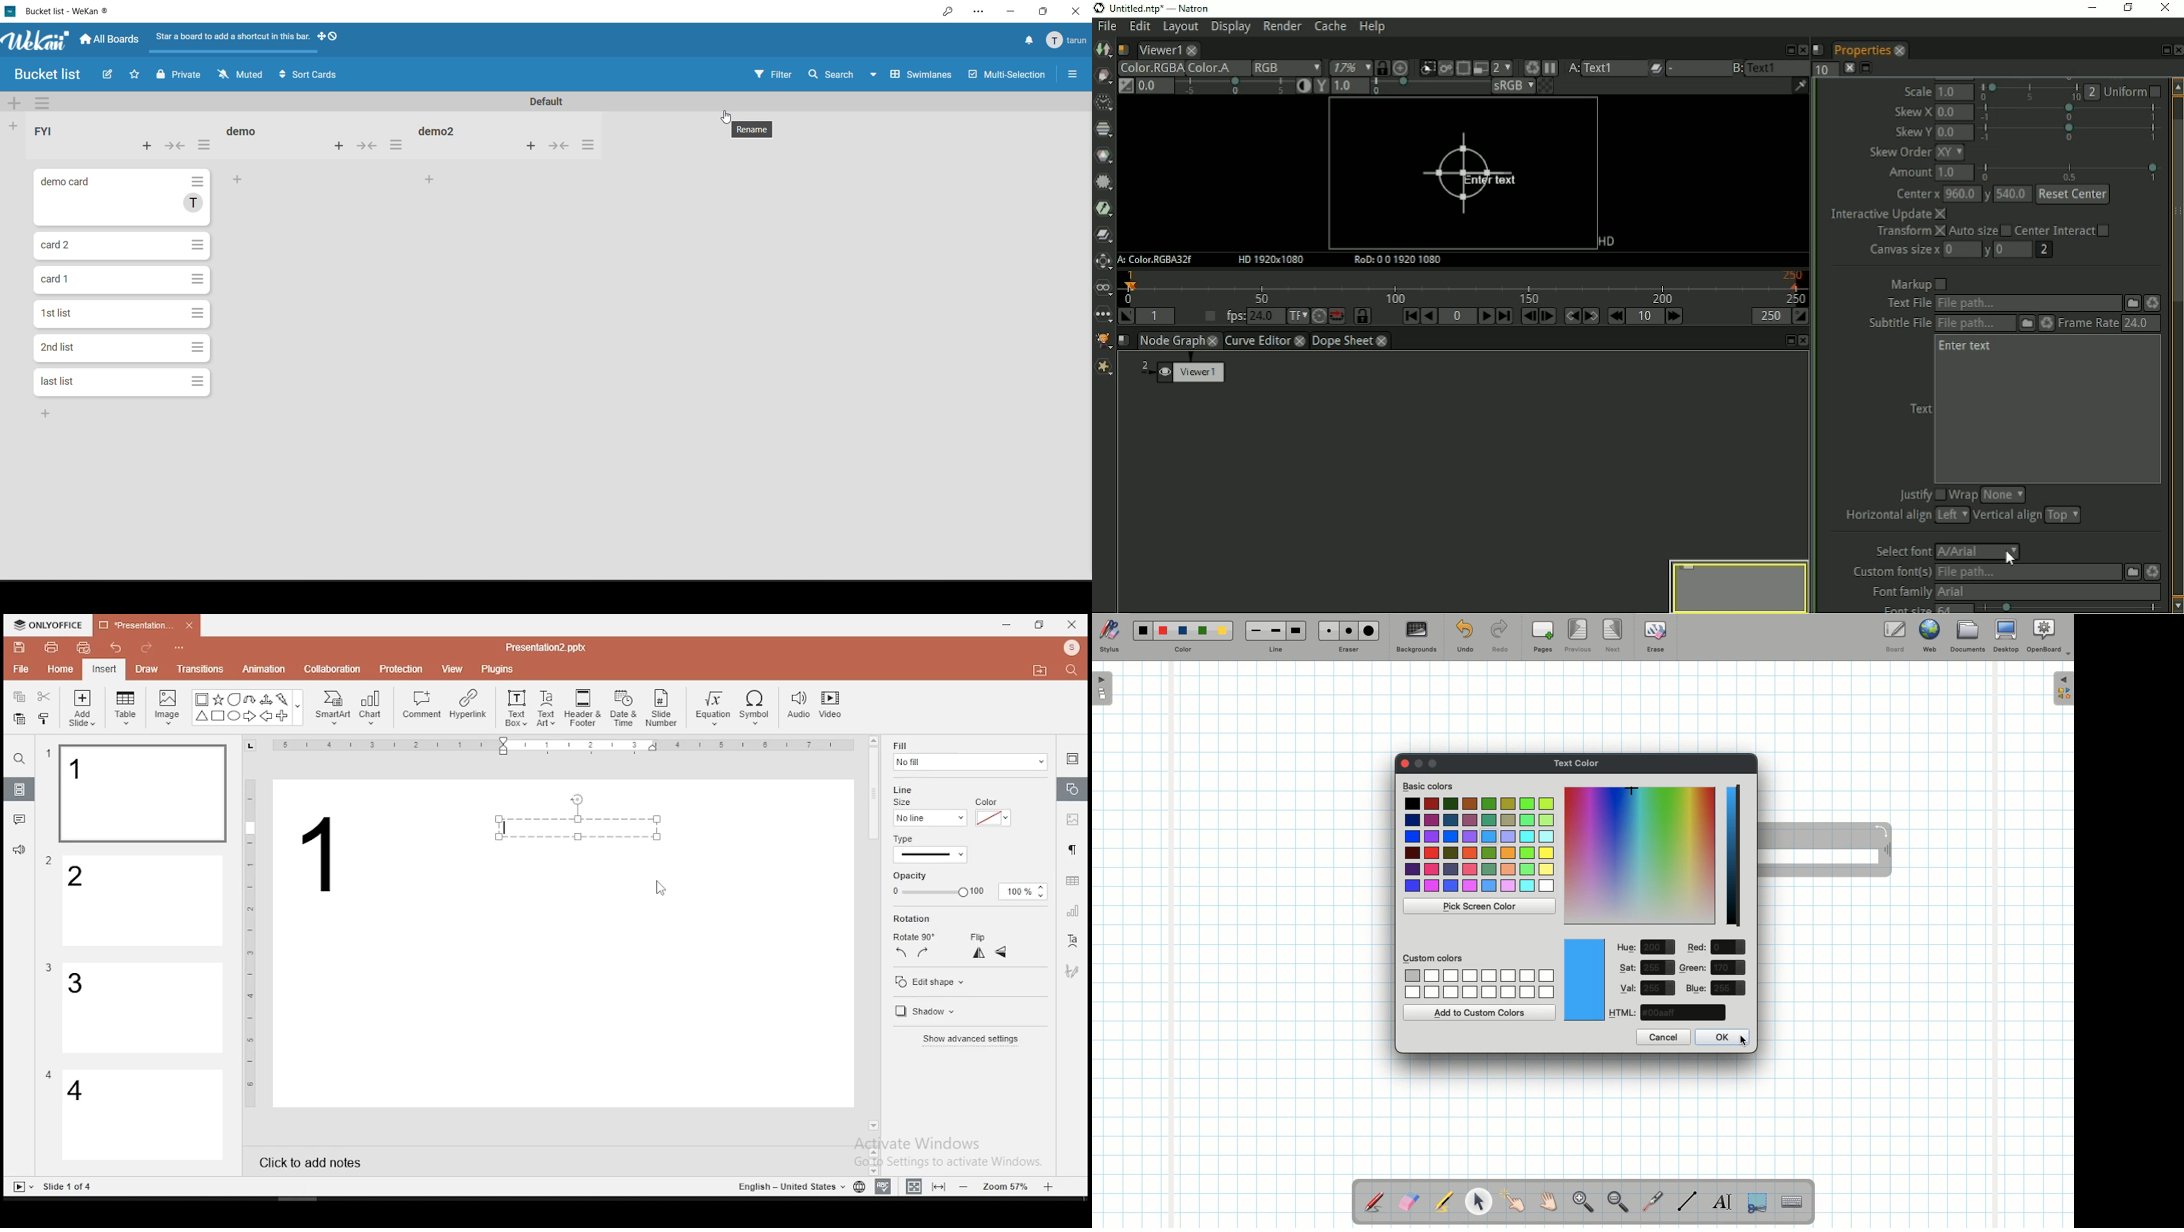 Image resolution: width=2184 pixels, height=1232 pixels. I want to click on image settings, so click(1071, 821).